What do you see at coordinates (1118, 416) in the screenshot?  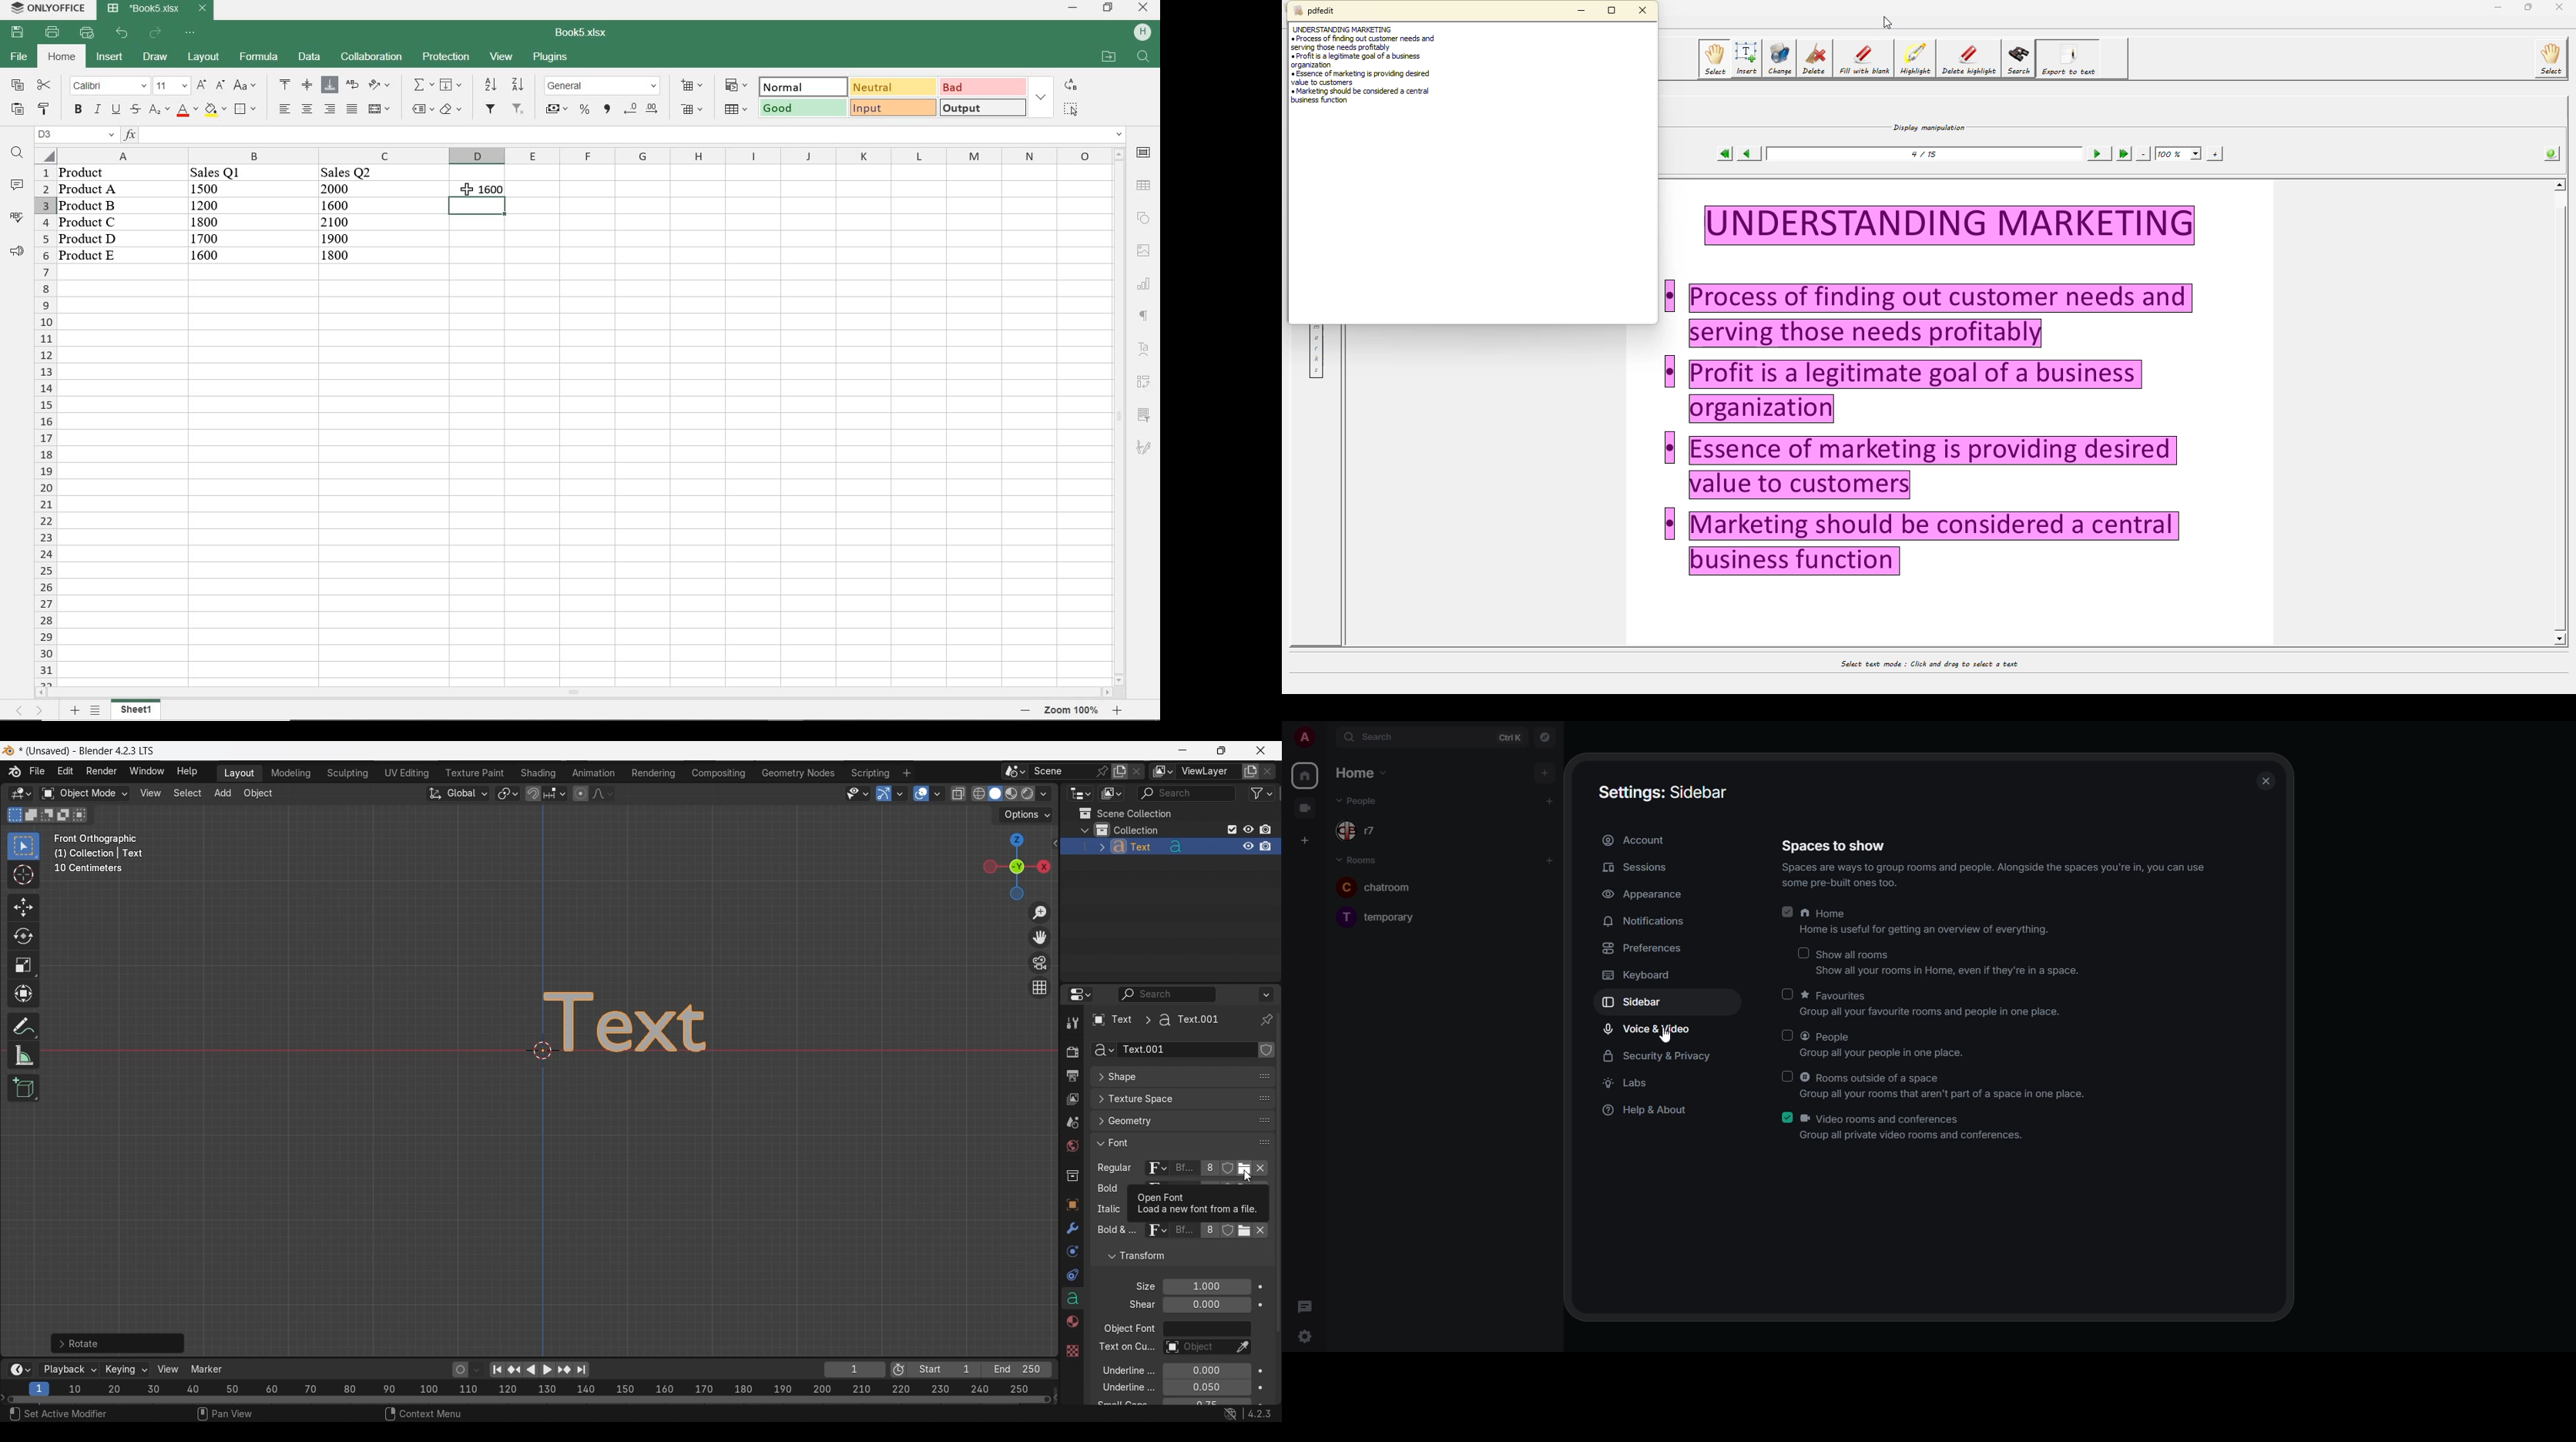 I see `scrollbar` at bounding box center [1118, 416].